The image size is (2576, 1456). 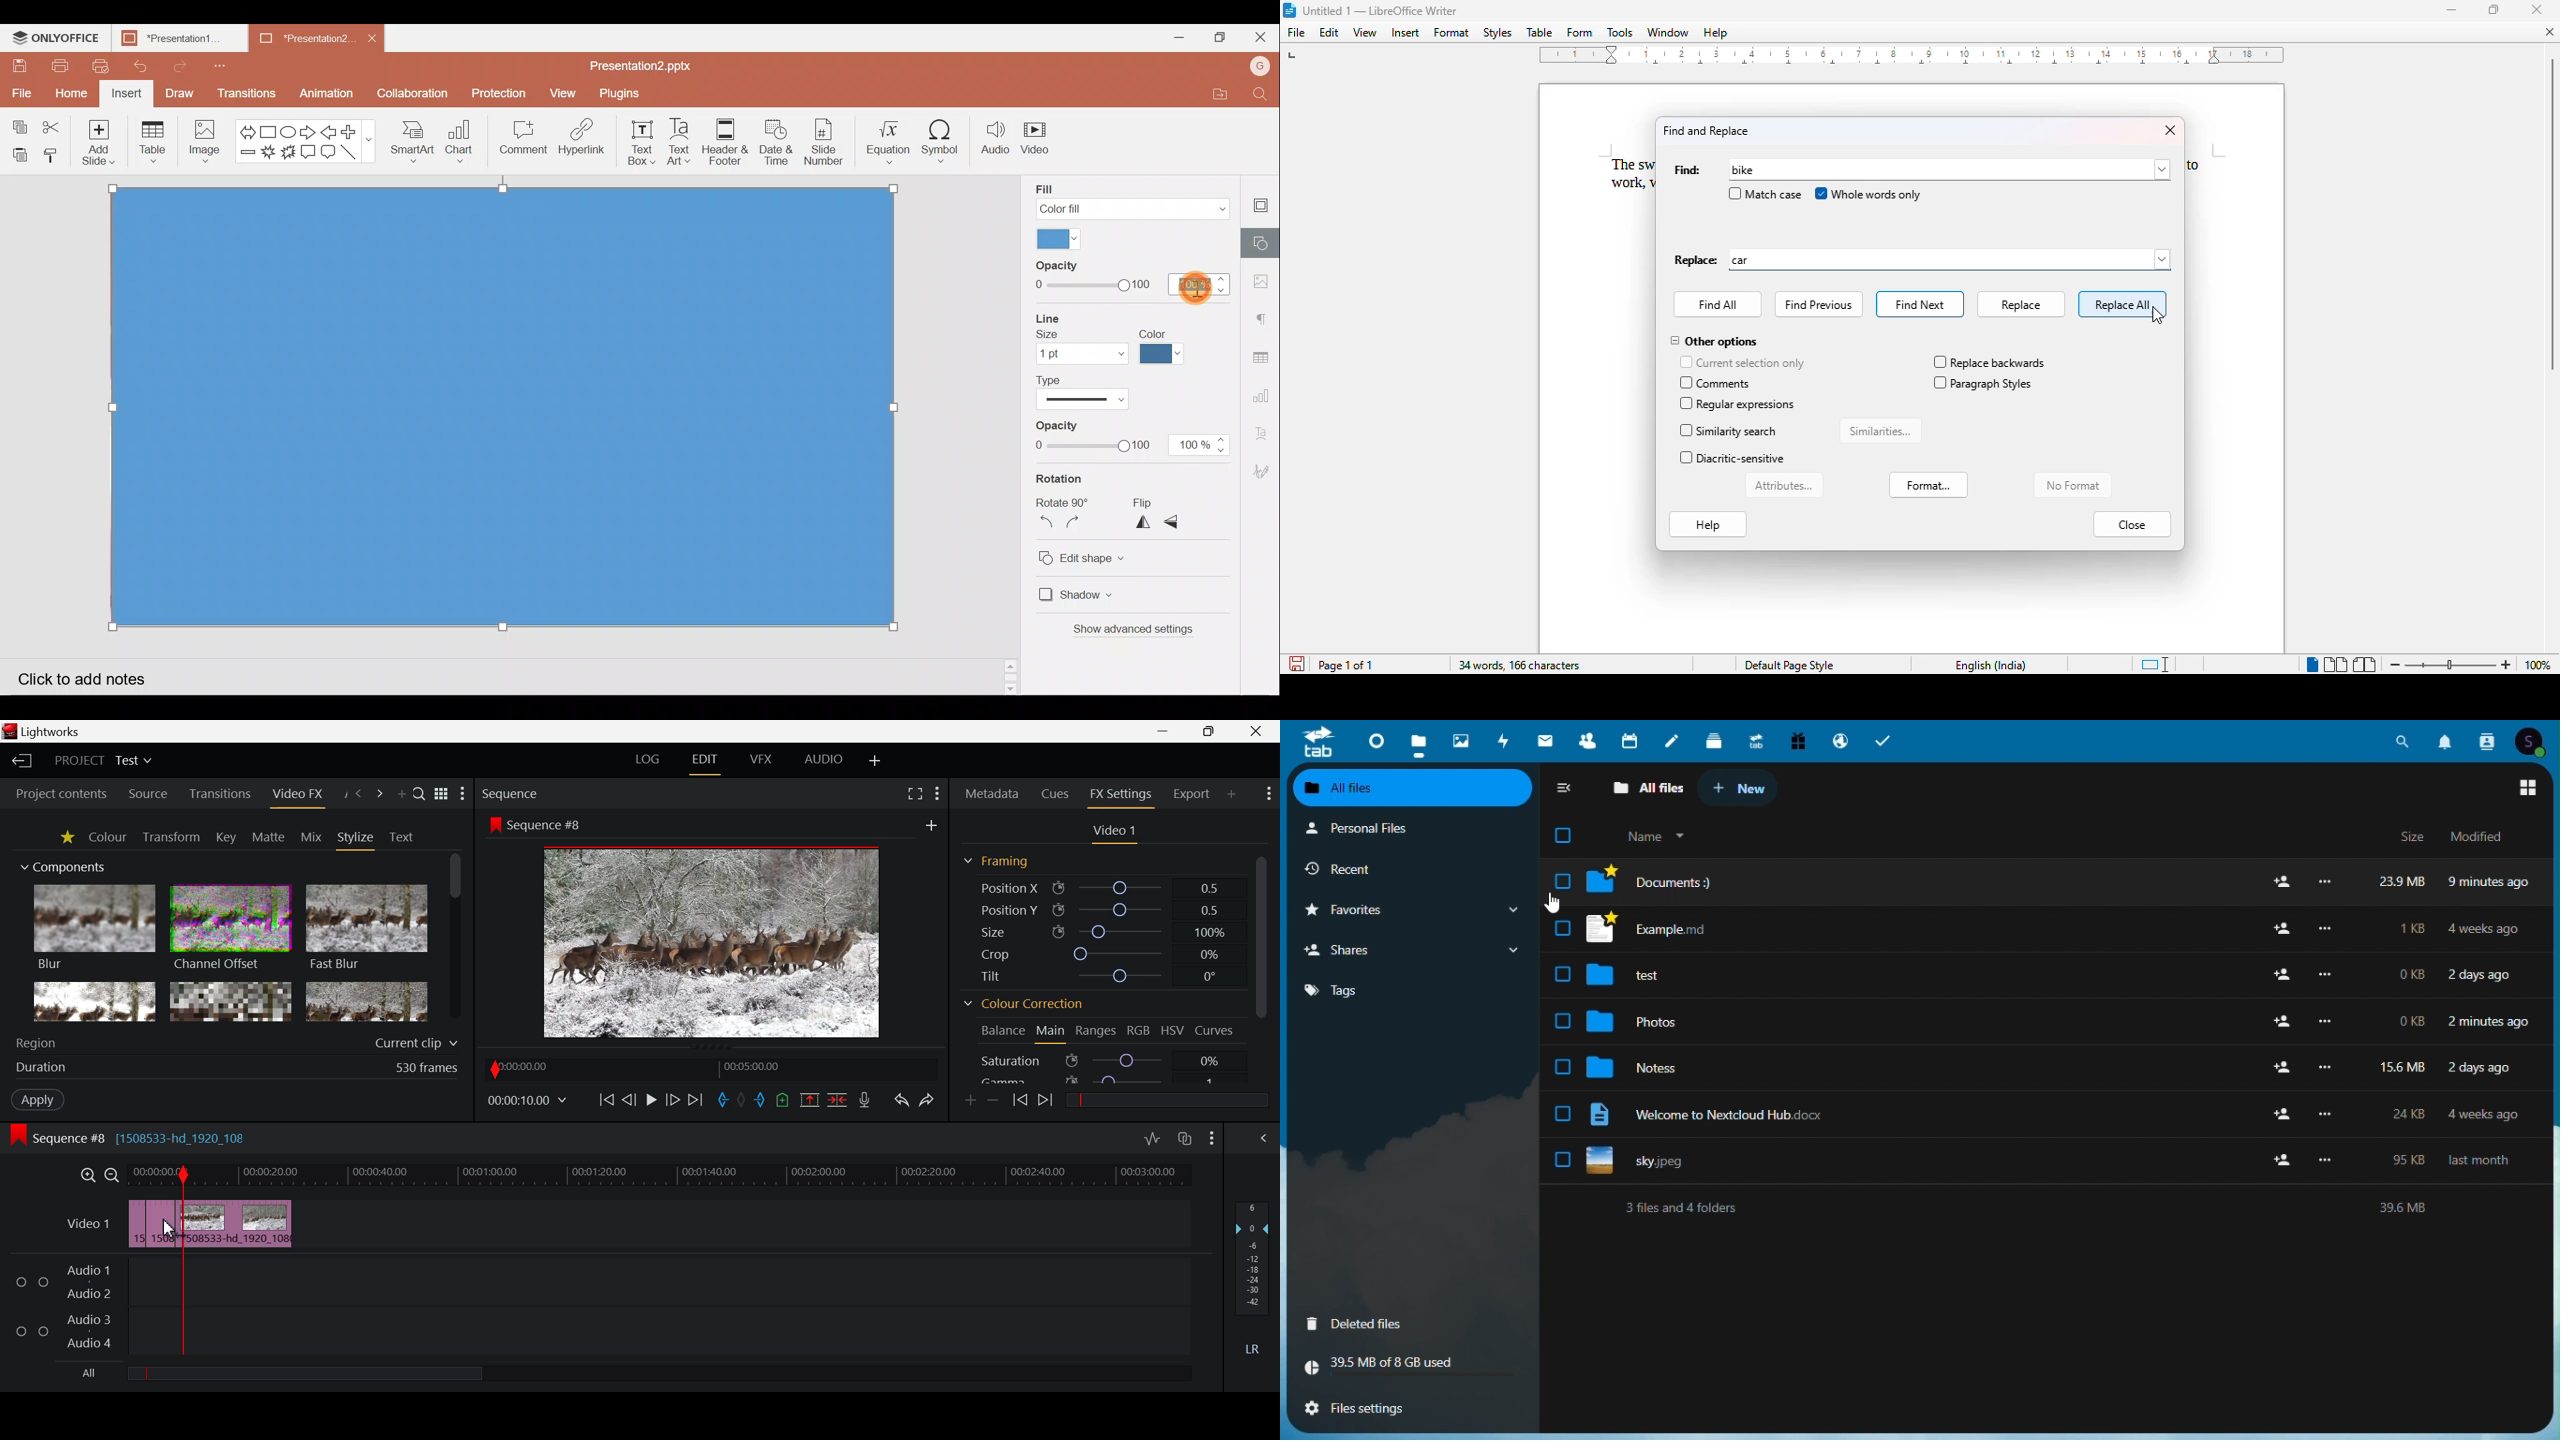 I want to click on Previous Panel, so click(x=359, y=794).